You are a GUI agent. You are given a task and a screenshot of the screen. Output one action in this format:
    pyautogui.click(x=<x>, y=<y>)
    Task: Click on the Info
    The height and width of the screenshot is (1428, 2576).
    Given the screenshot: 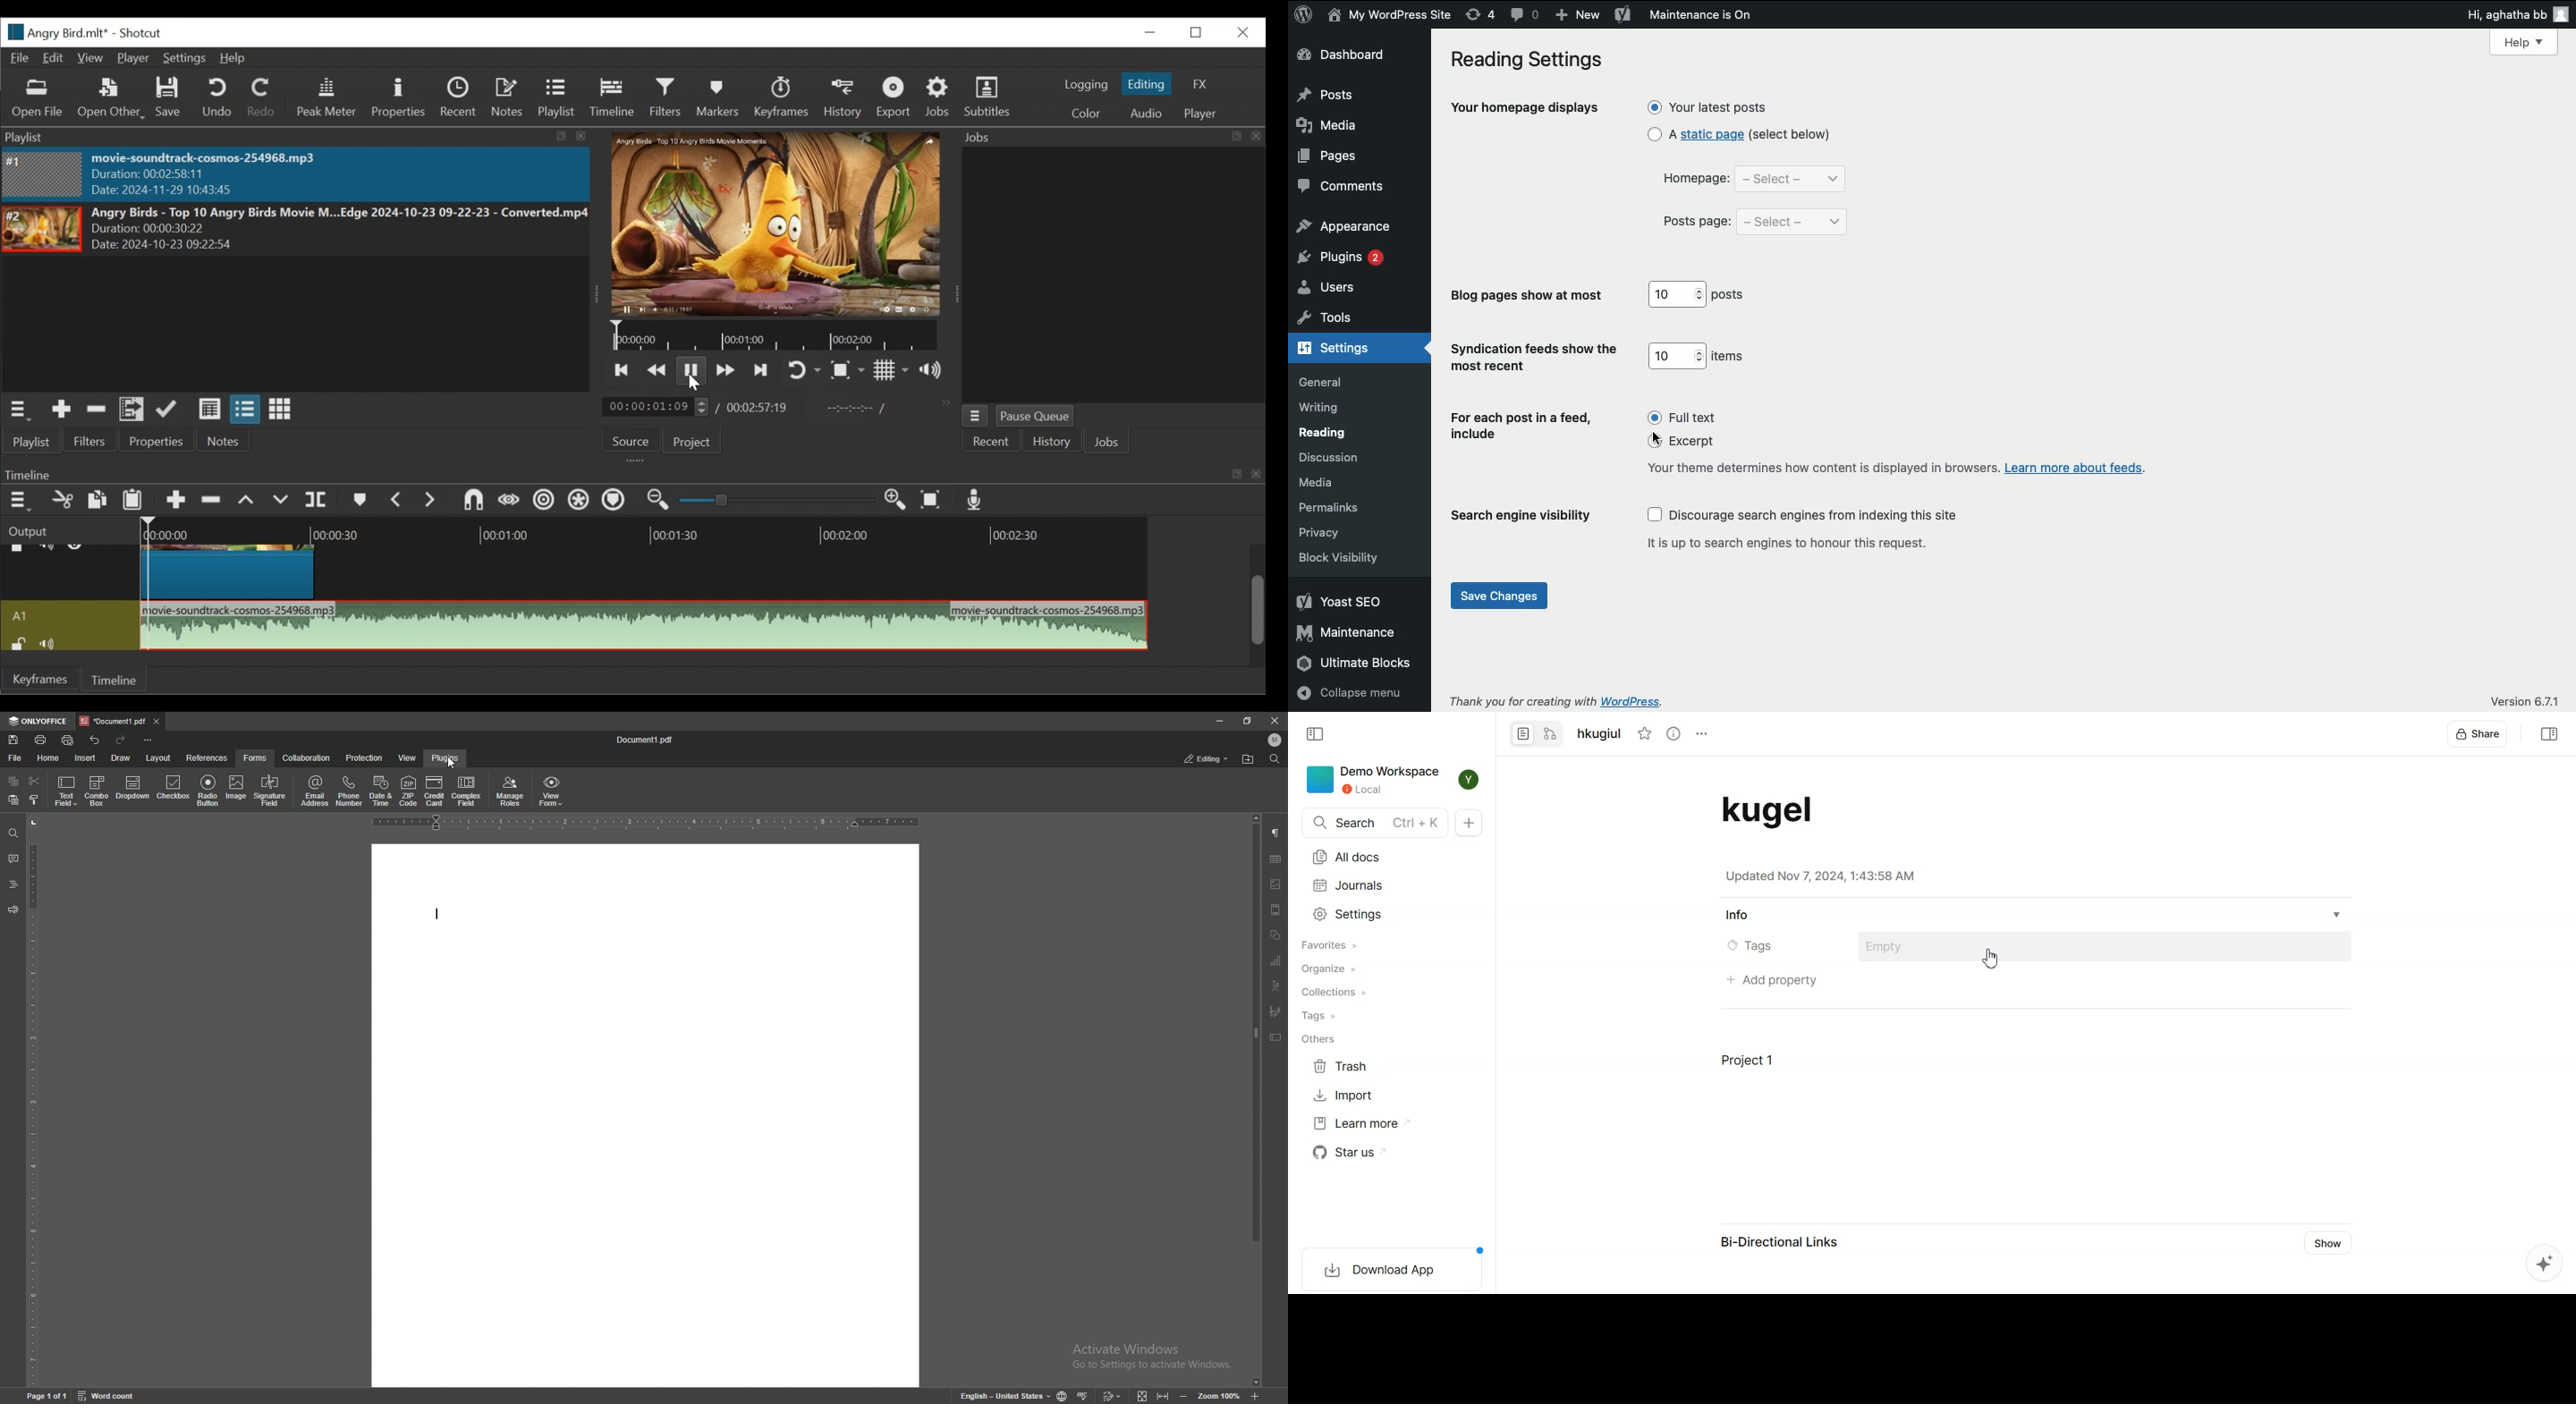 What is the action you would take?
    pyautogui.click(x=1734, y=914)
    